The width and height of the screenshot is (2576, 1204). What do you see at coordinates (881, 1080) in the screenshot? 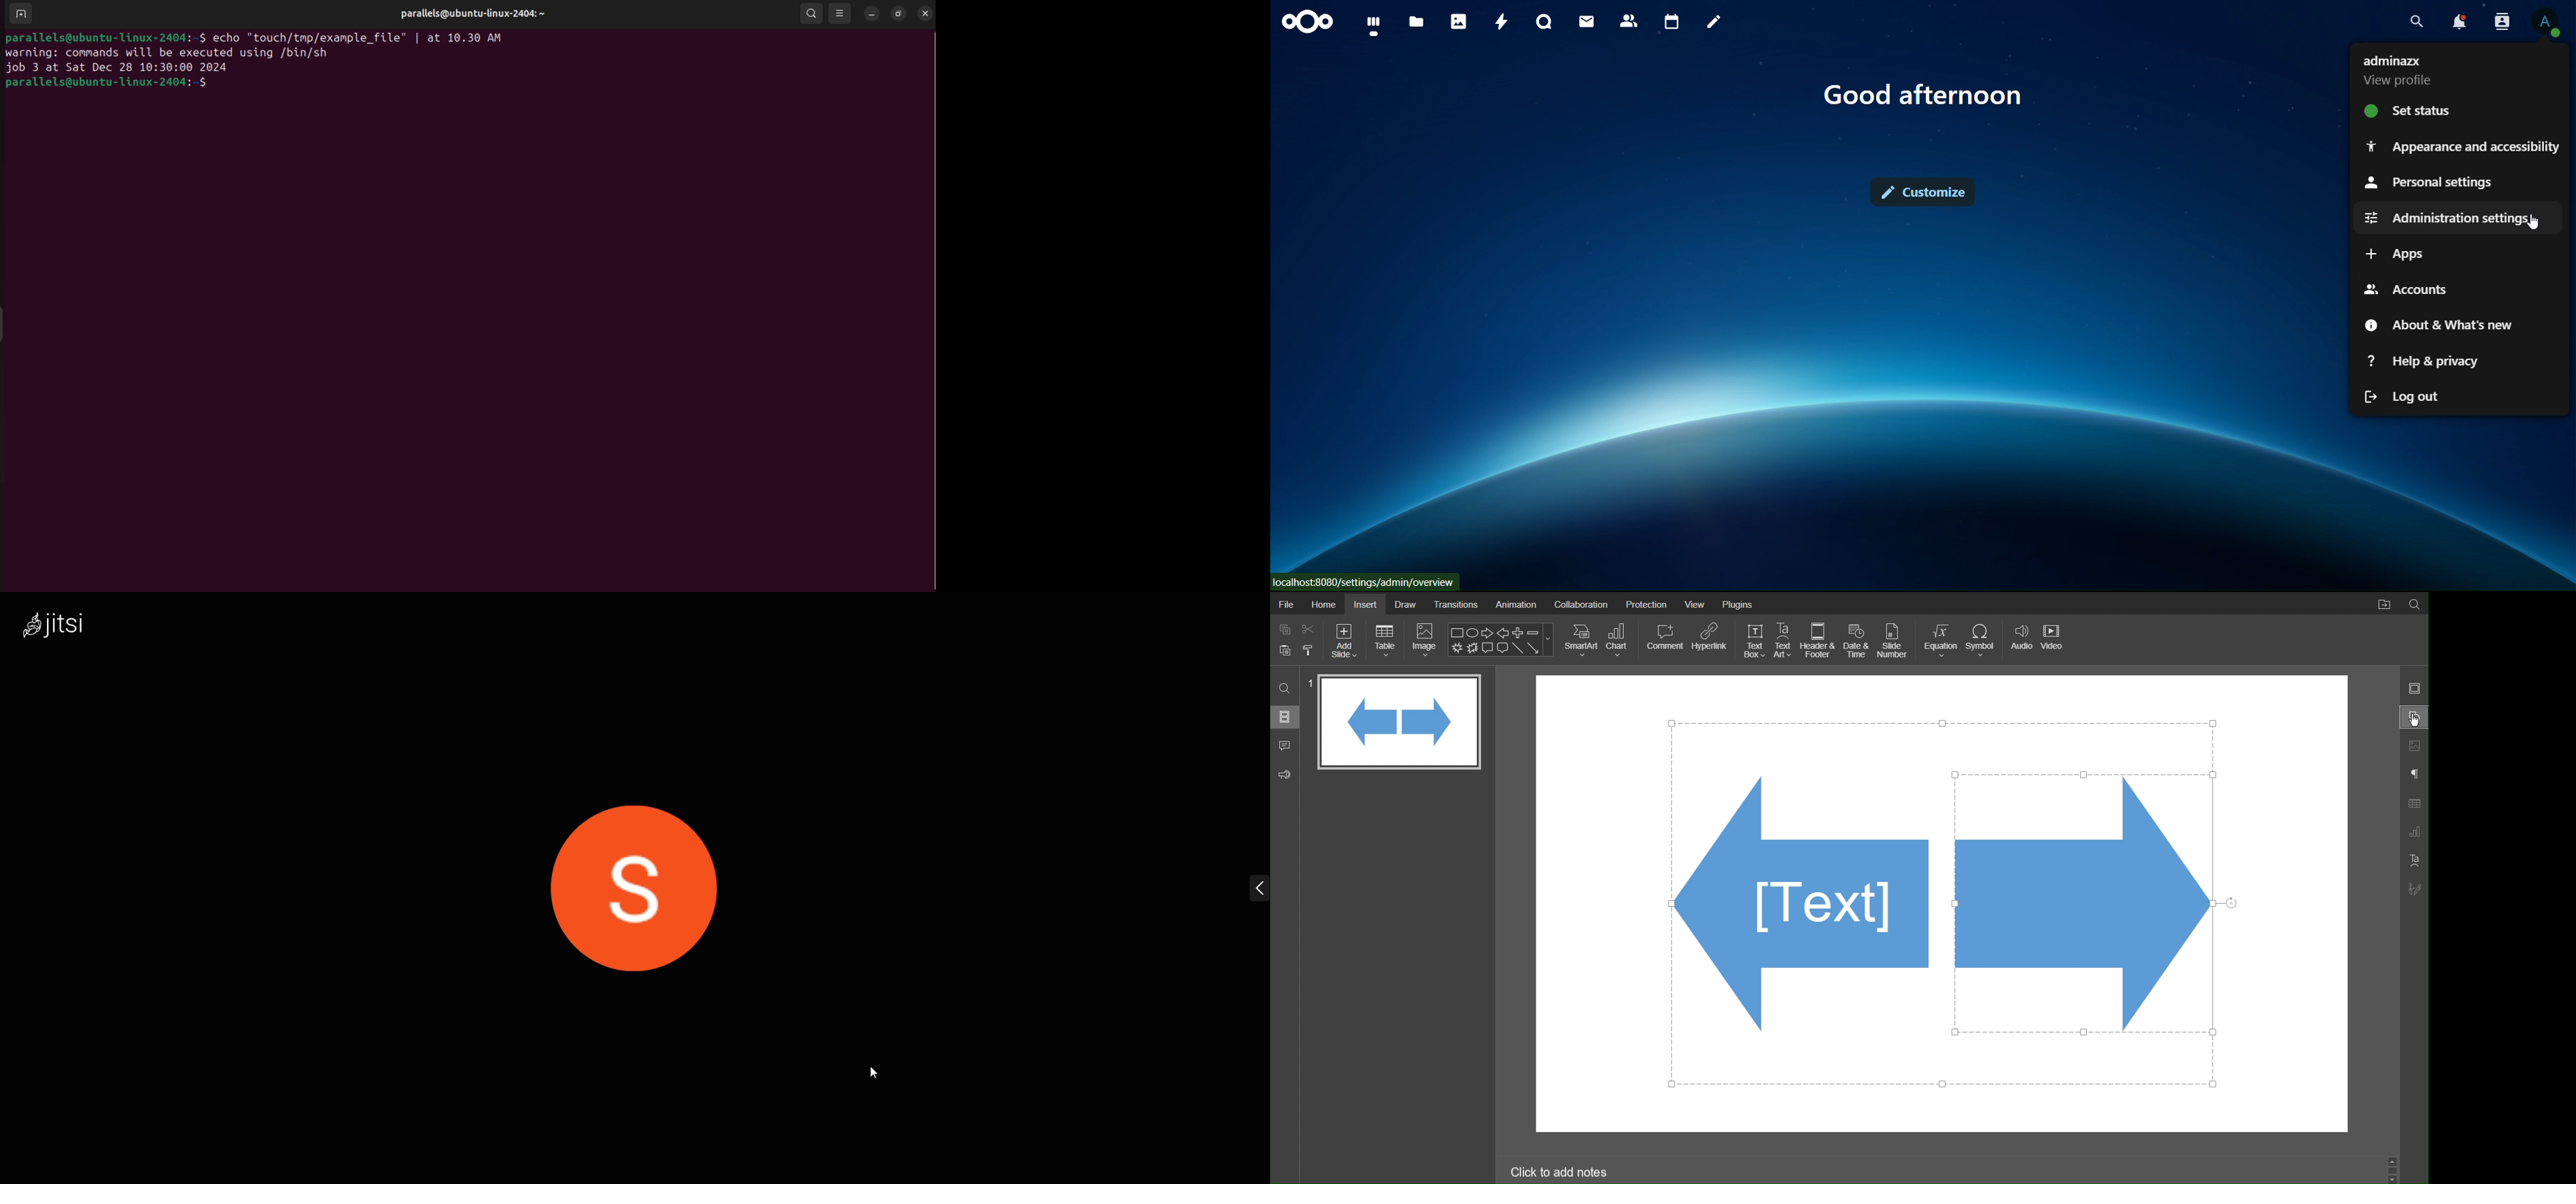
I see `cursor` at bounding box center [881, 1080].